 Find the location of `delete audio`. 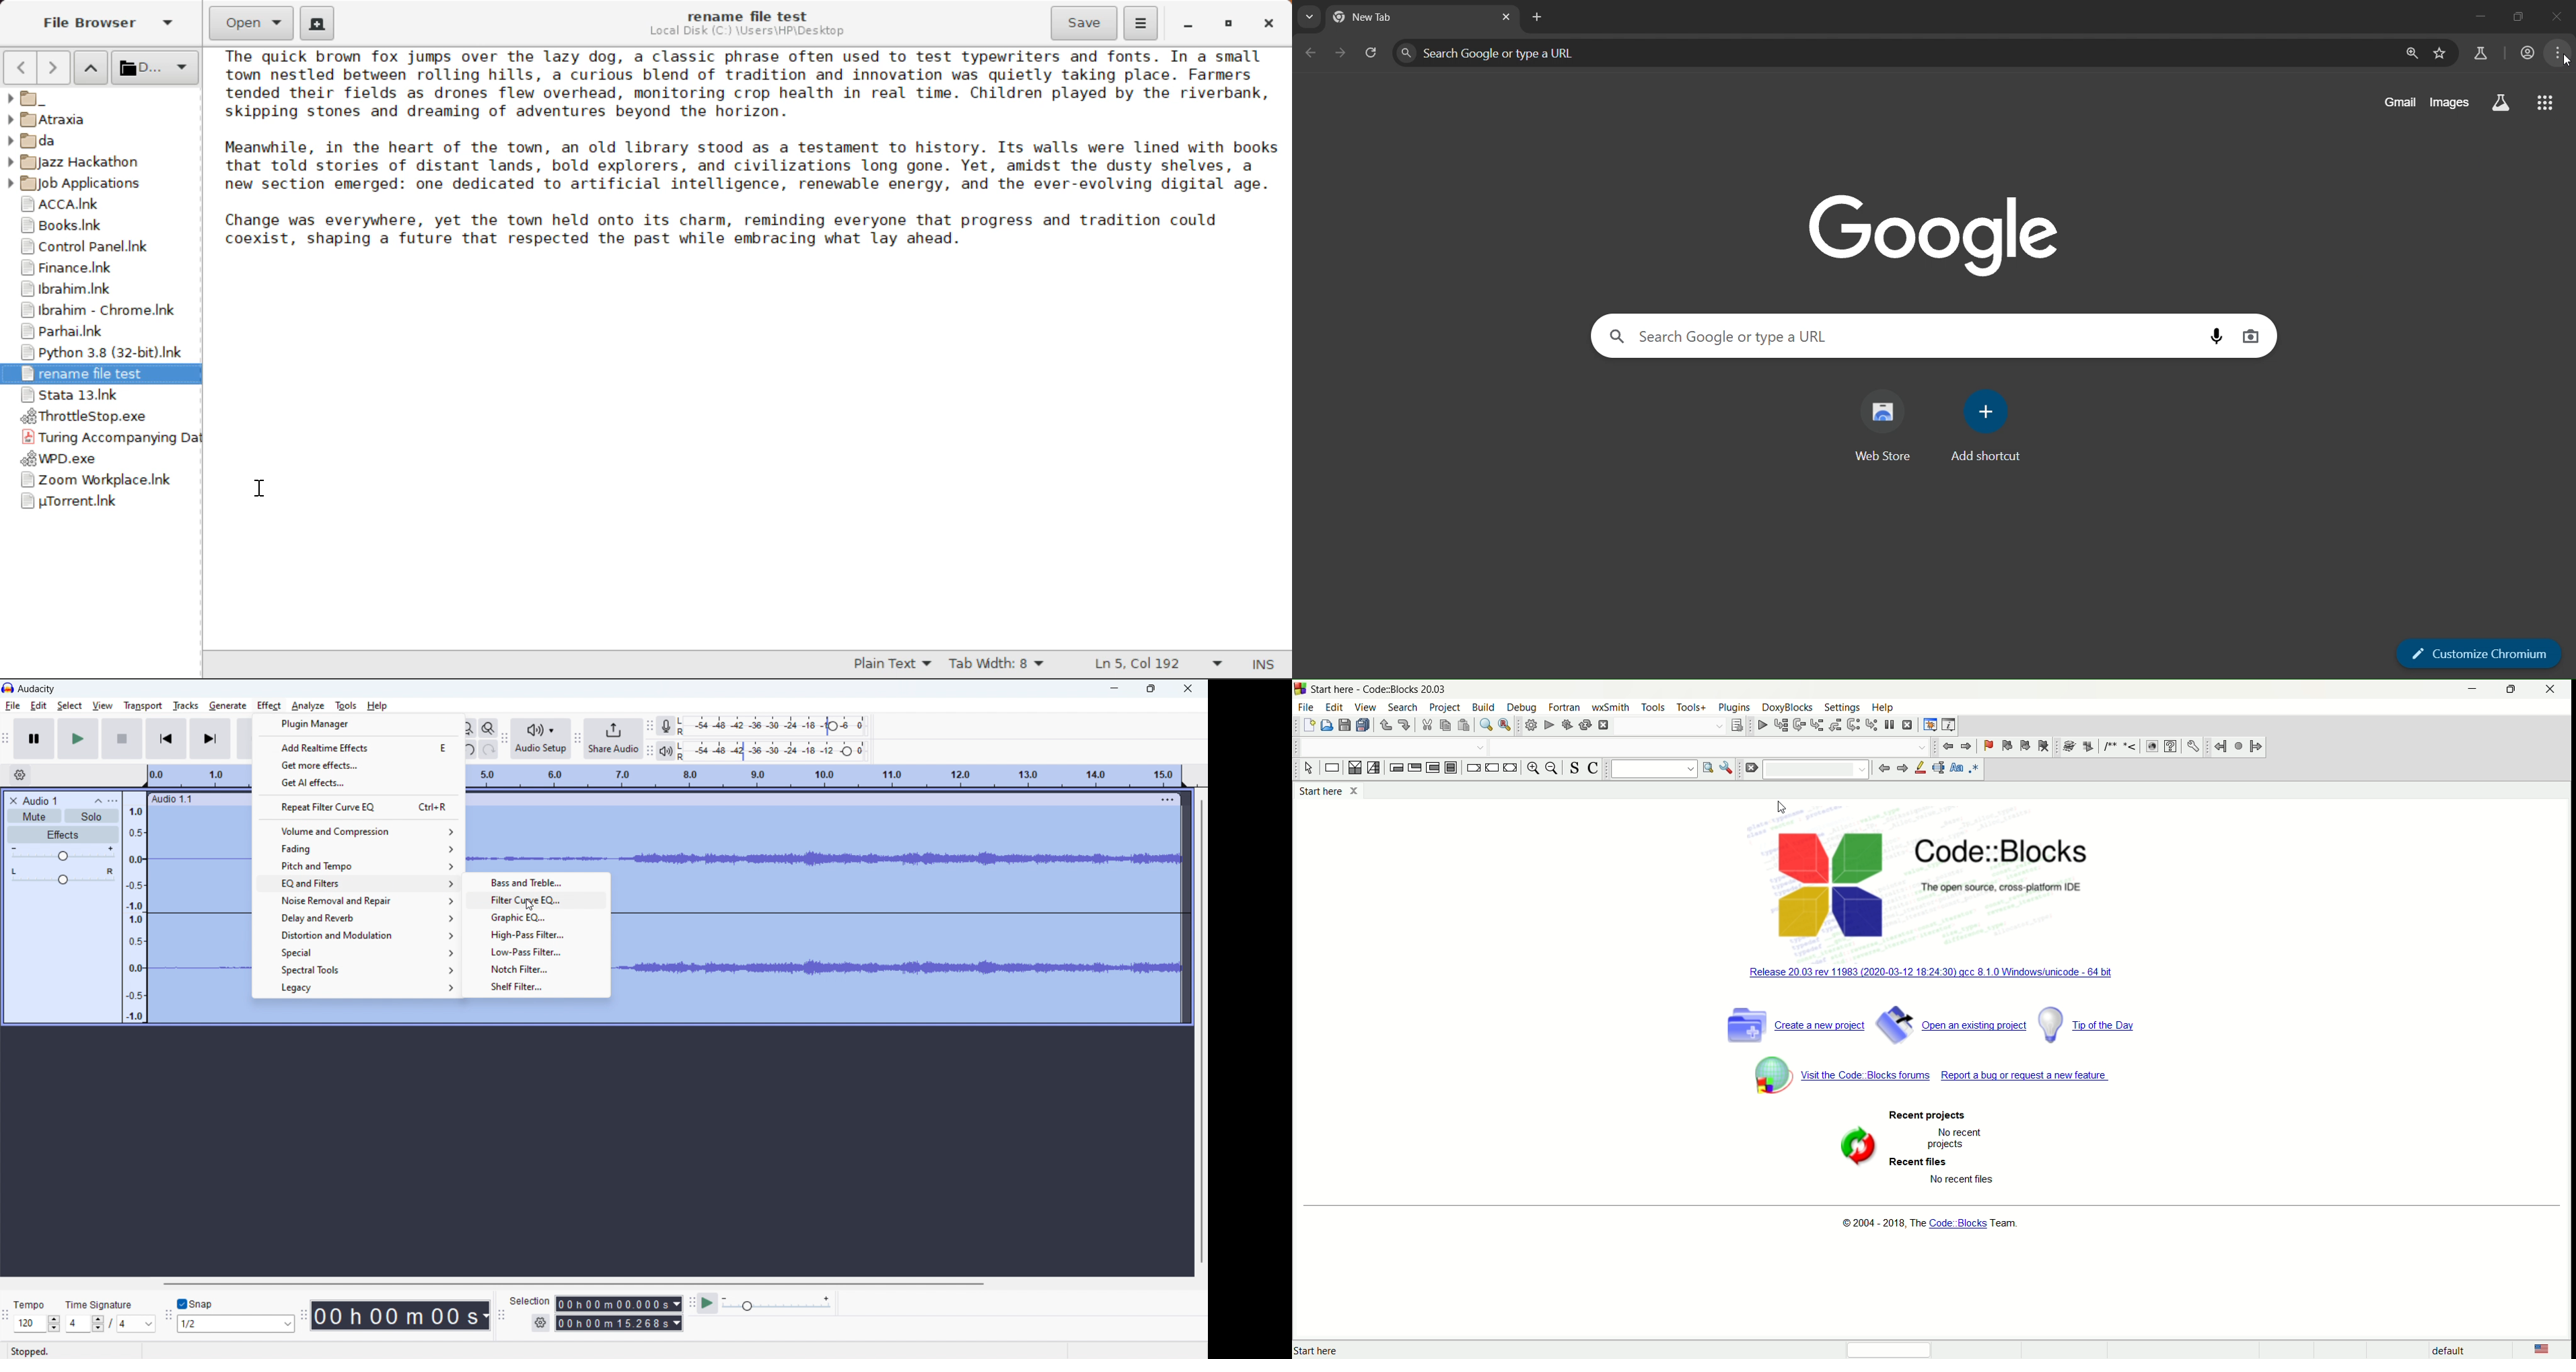

delete audio is located at coordinates (13, 801).